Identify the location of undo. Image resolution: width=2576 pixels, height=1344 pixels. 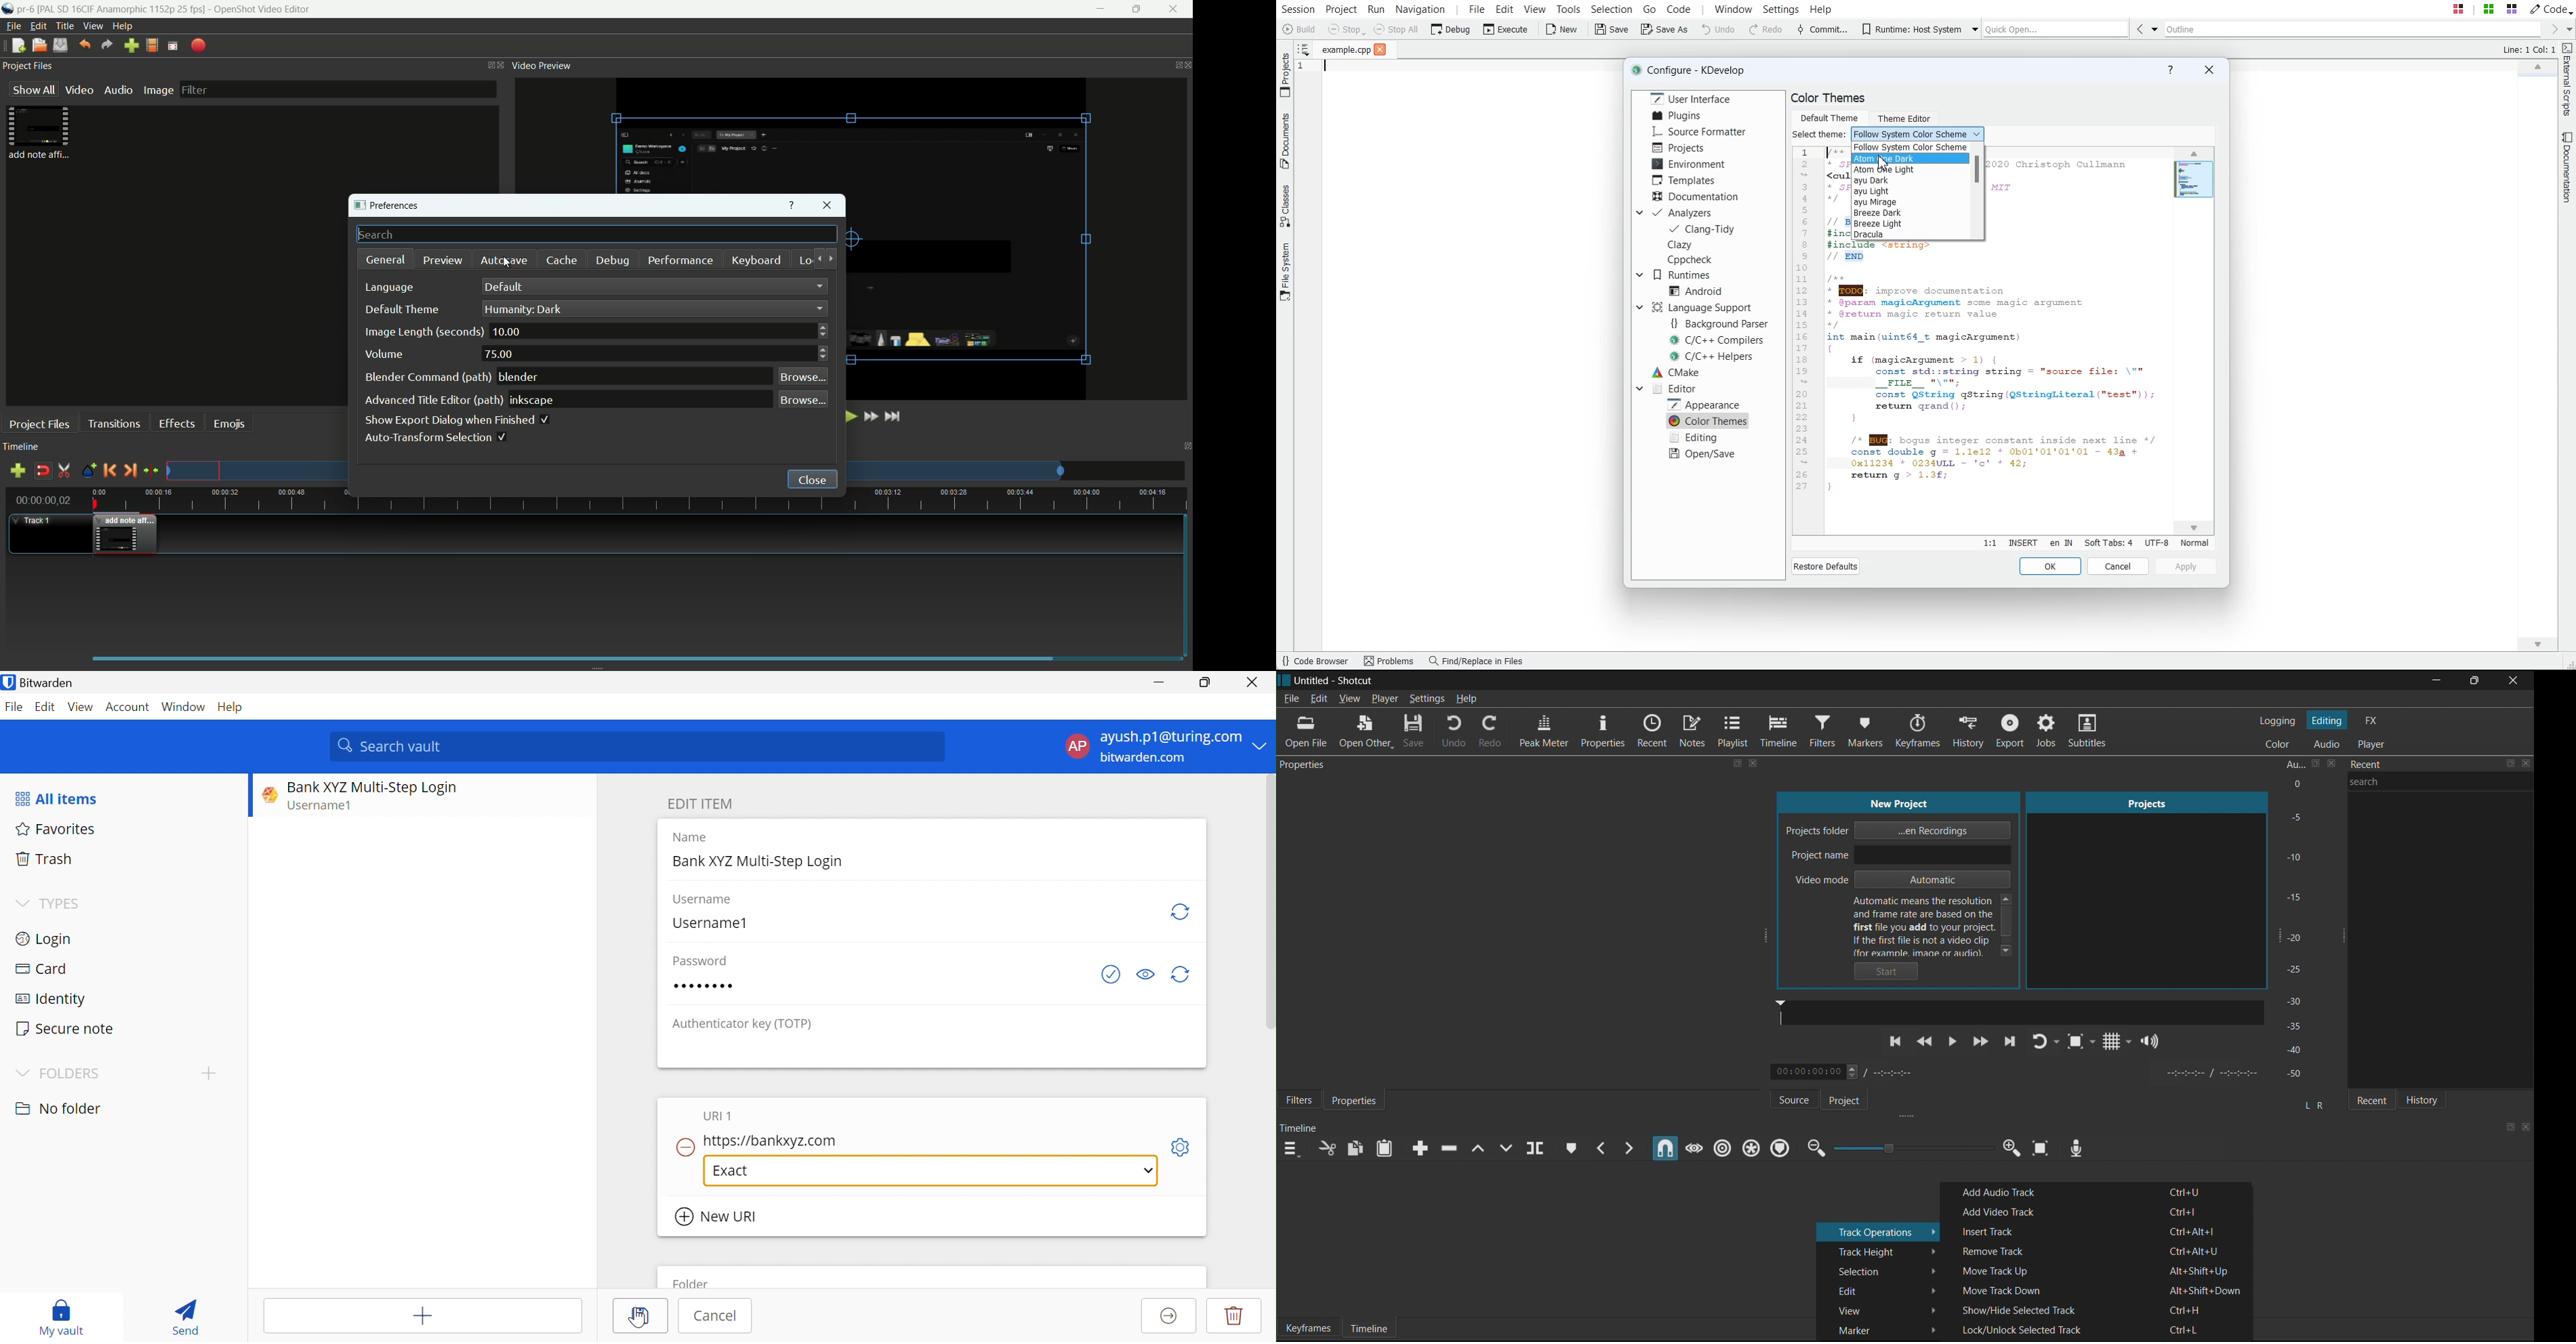
(86, 44).